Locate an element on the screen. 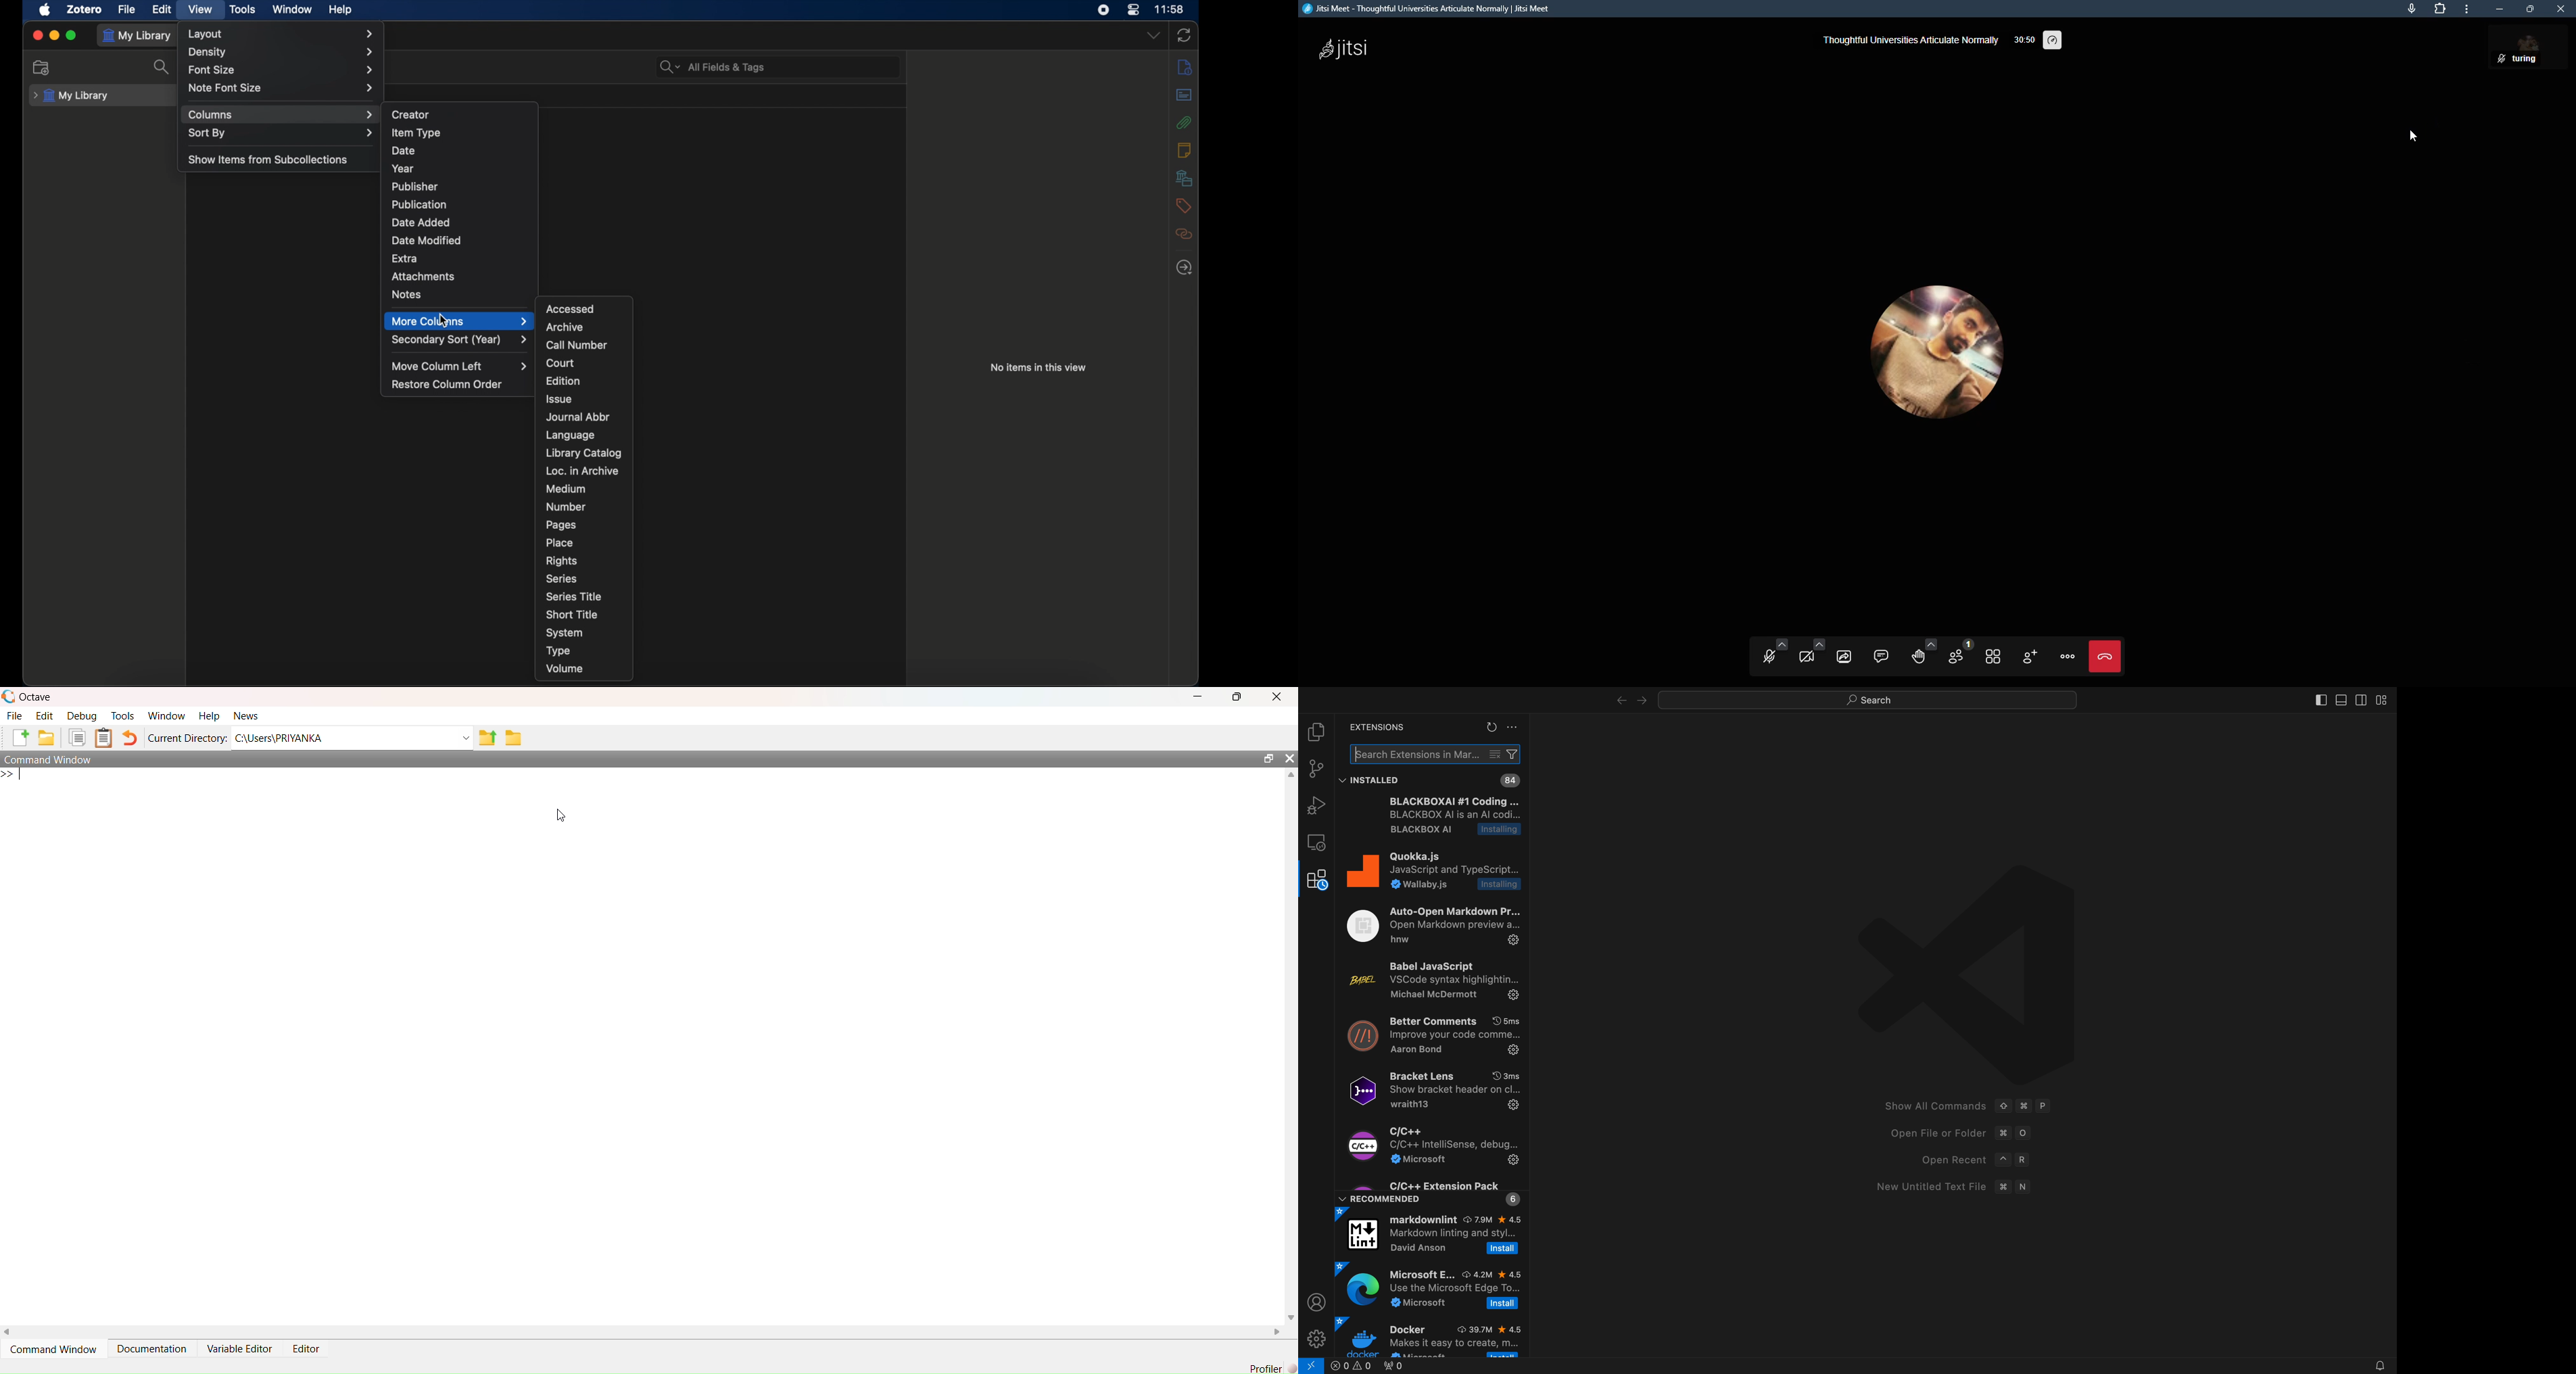 The height and width of the screenshot is (1400, 2576). Bracket Lens DO 3ms
Show bracket header on cl...
wraith13 F2] is located at coordinates (1430, 1091).